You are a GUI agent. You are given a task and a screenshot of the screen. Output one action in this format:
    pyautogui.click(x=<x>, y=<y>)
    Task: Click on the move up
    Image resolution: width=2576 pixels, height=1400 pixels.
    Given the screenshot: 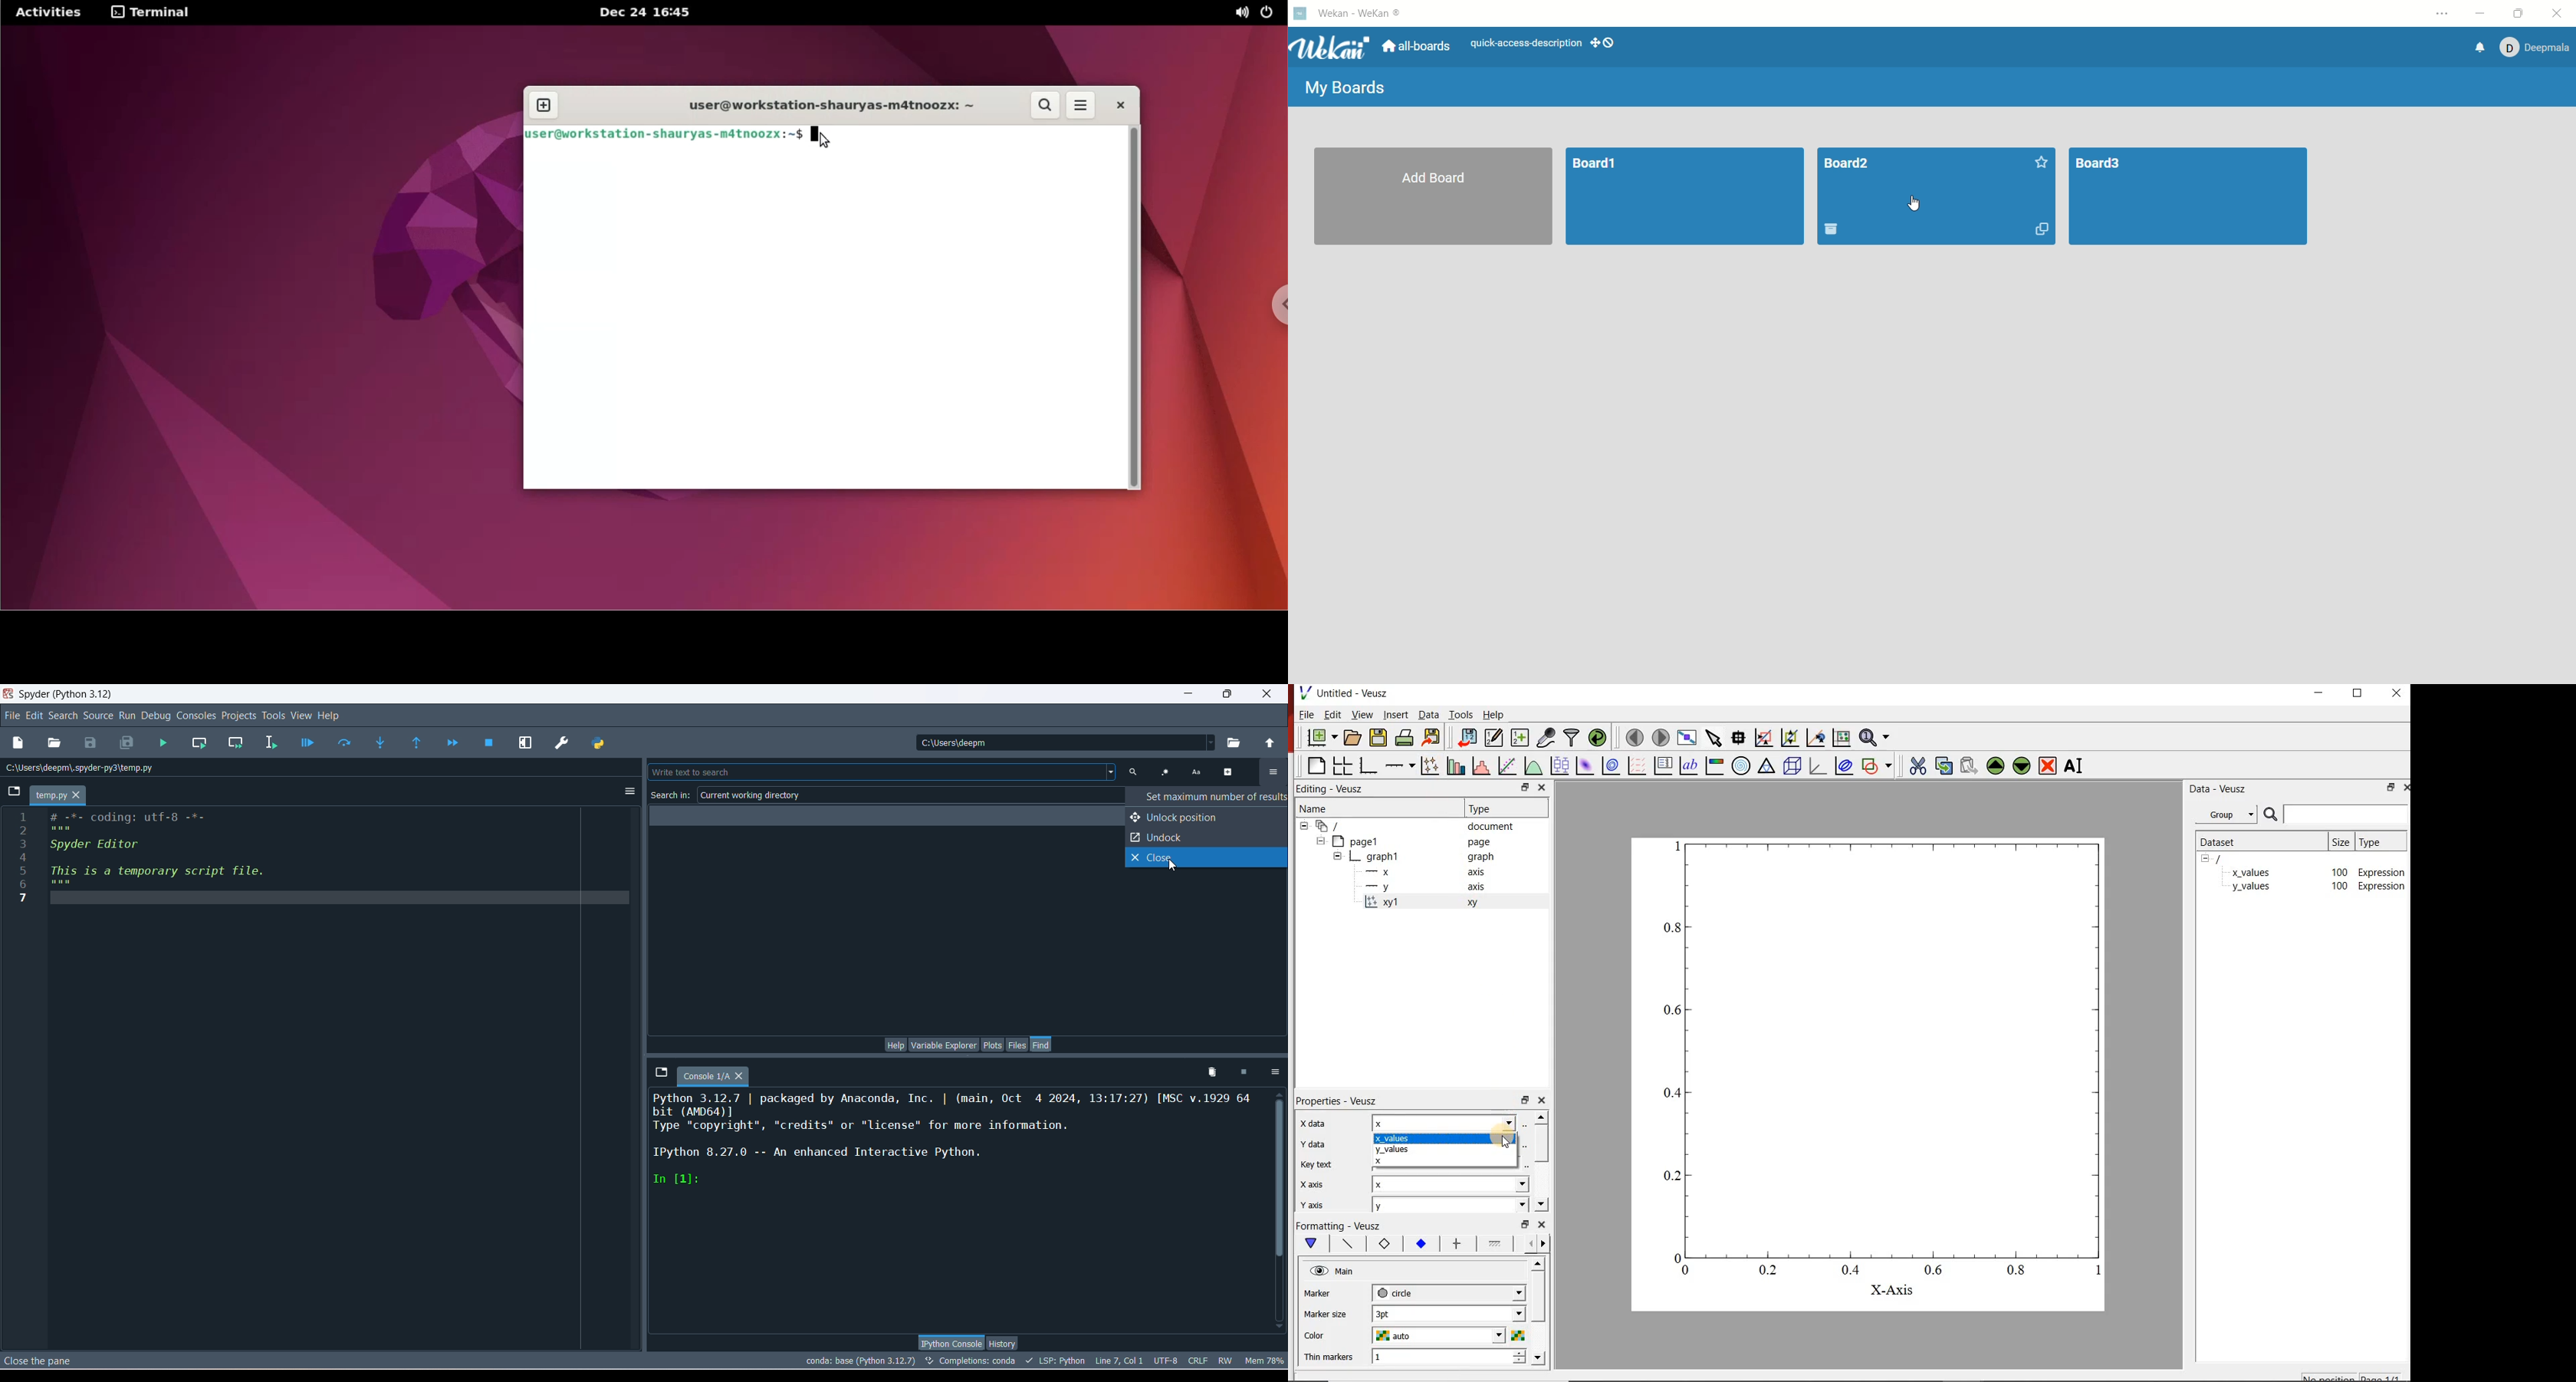 What is the action you would take?
    pyautogui.click(x=1537, y=1264)
    